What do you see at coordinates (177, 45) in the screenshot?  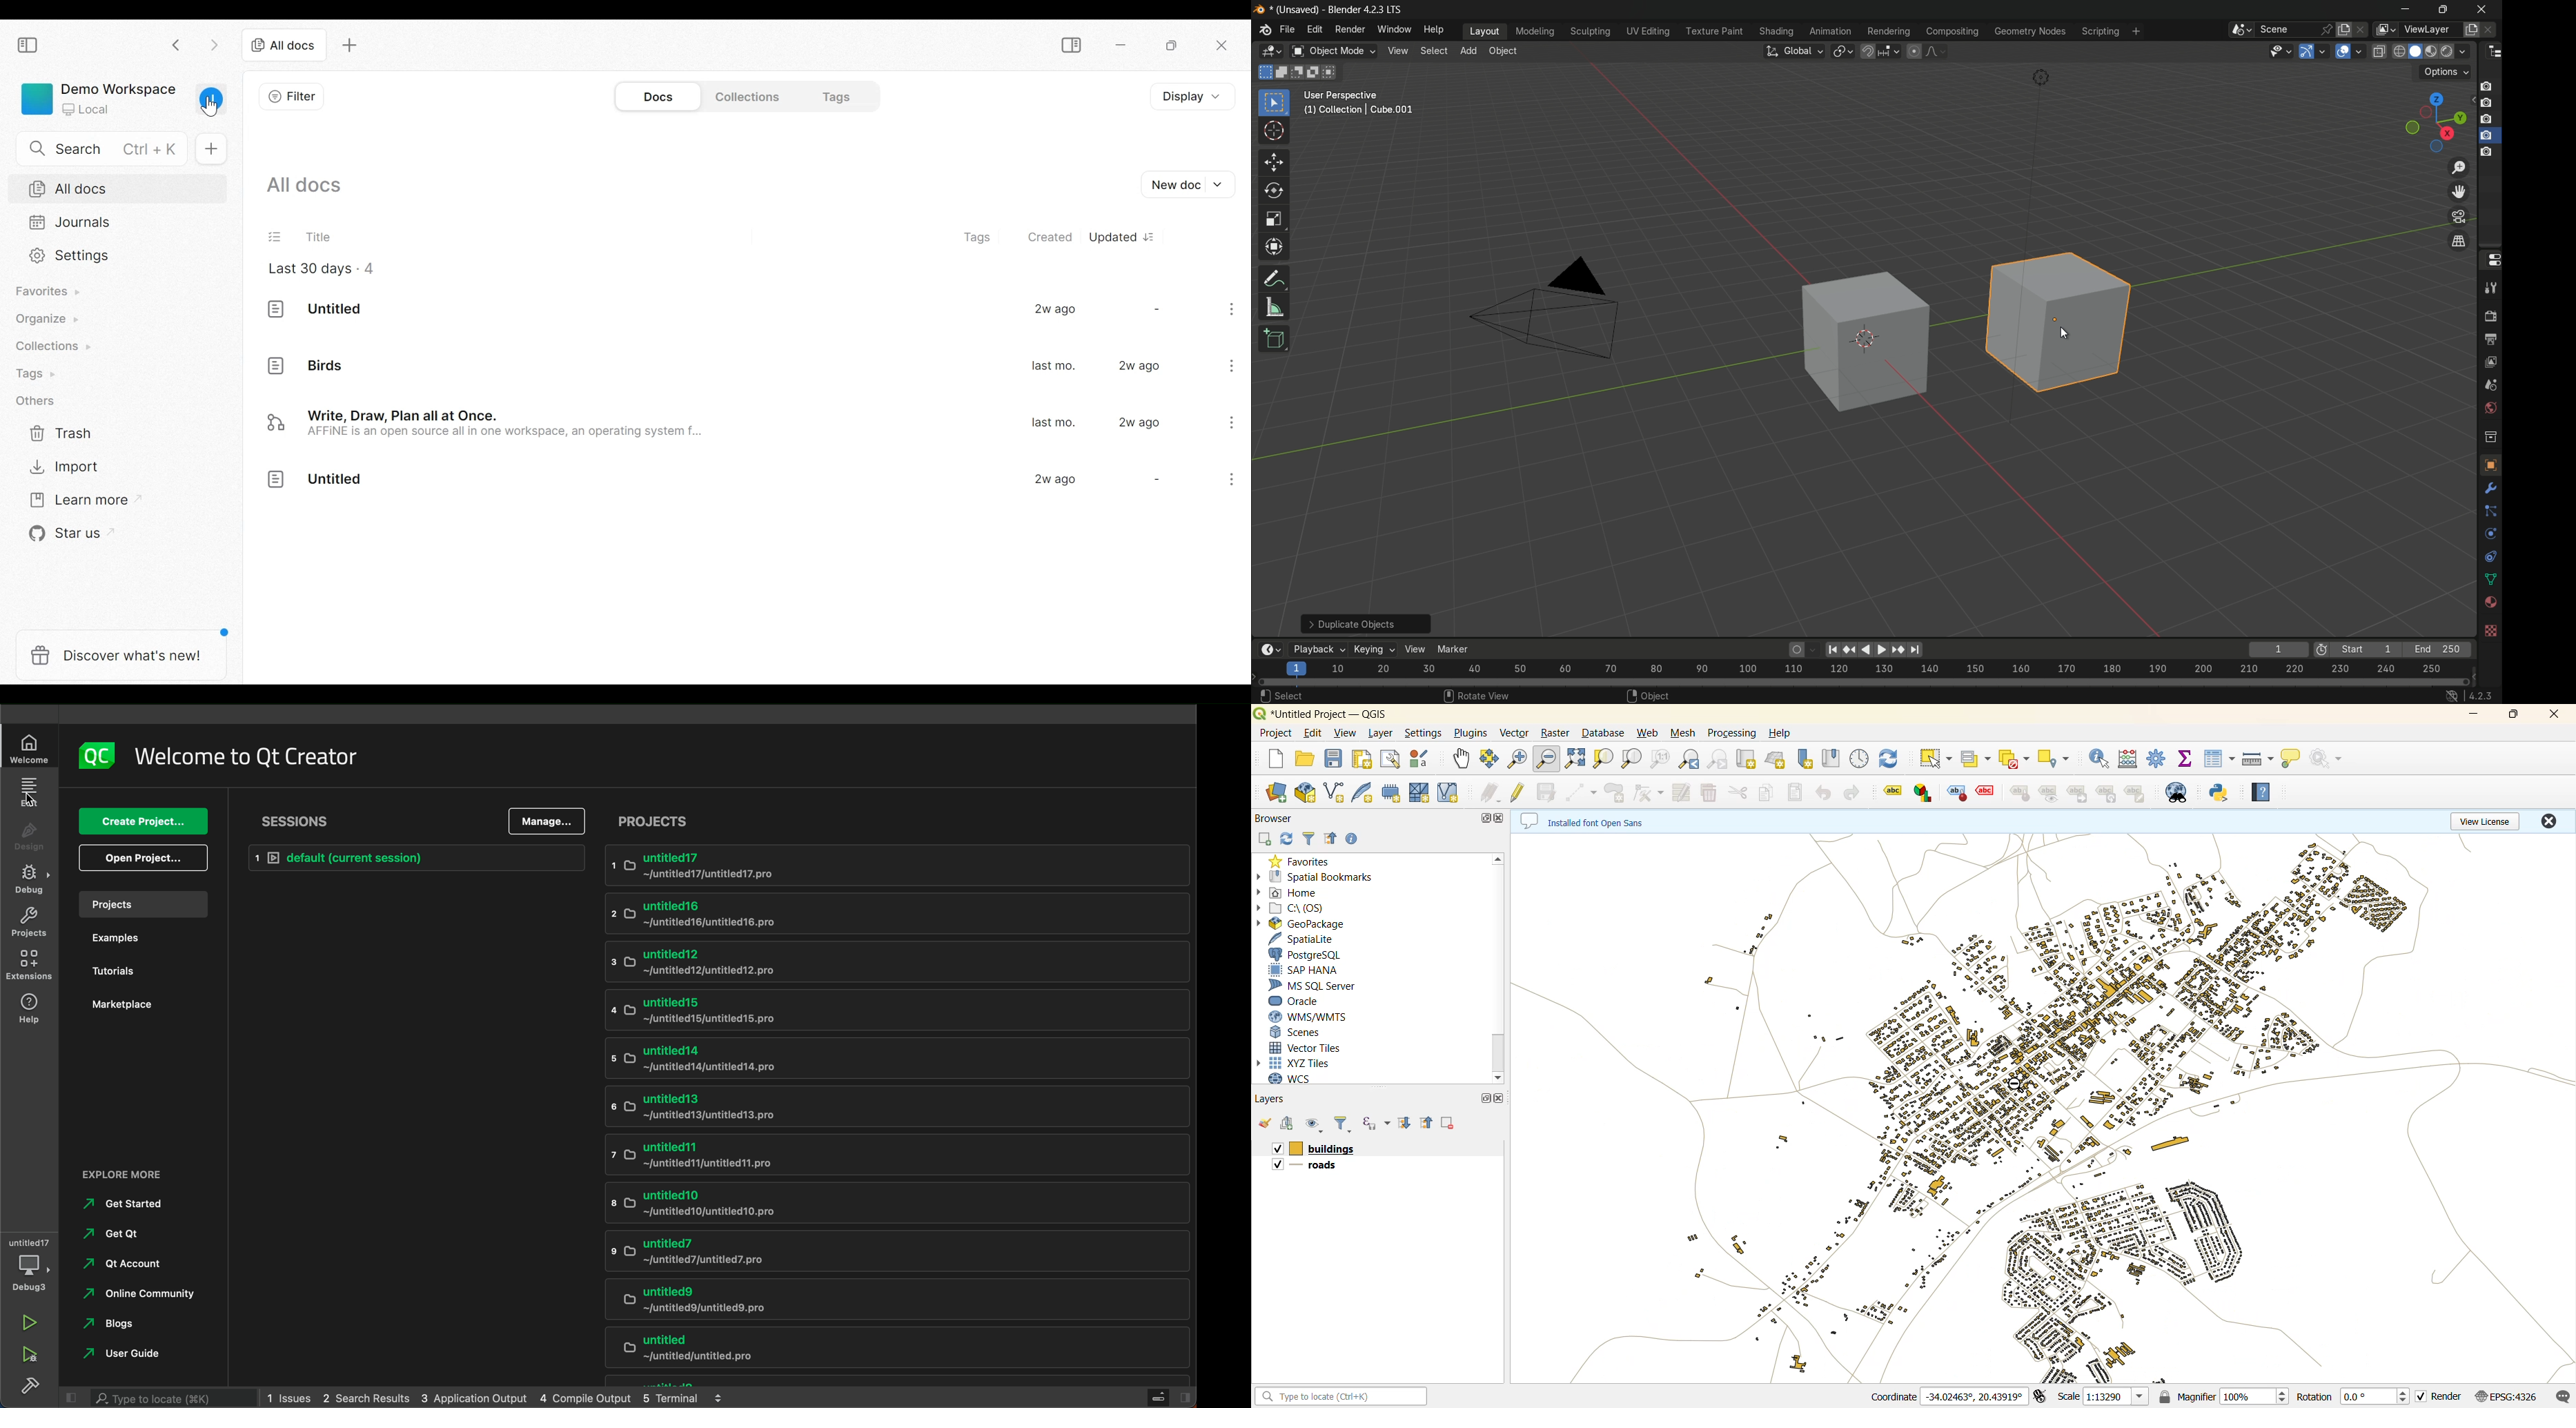 I see `Go back` at bounding box center [177, 45].